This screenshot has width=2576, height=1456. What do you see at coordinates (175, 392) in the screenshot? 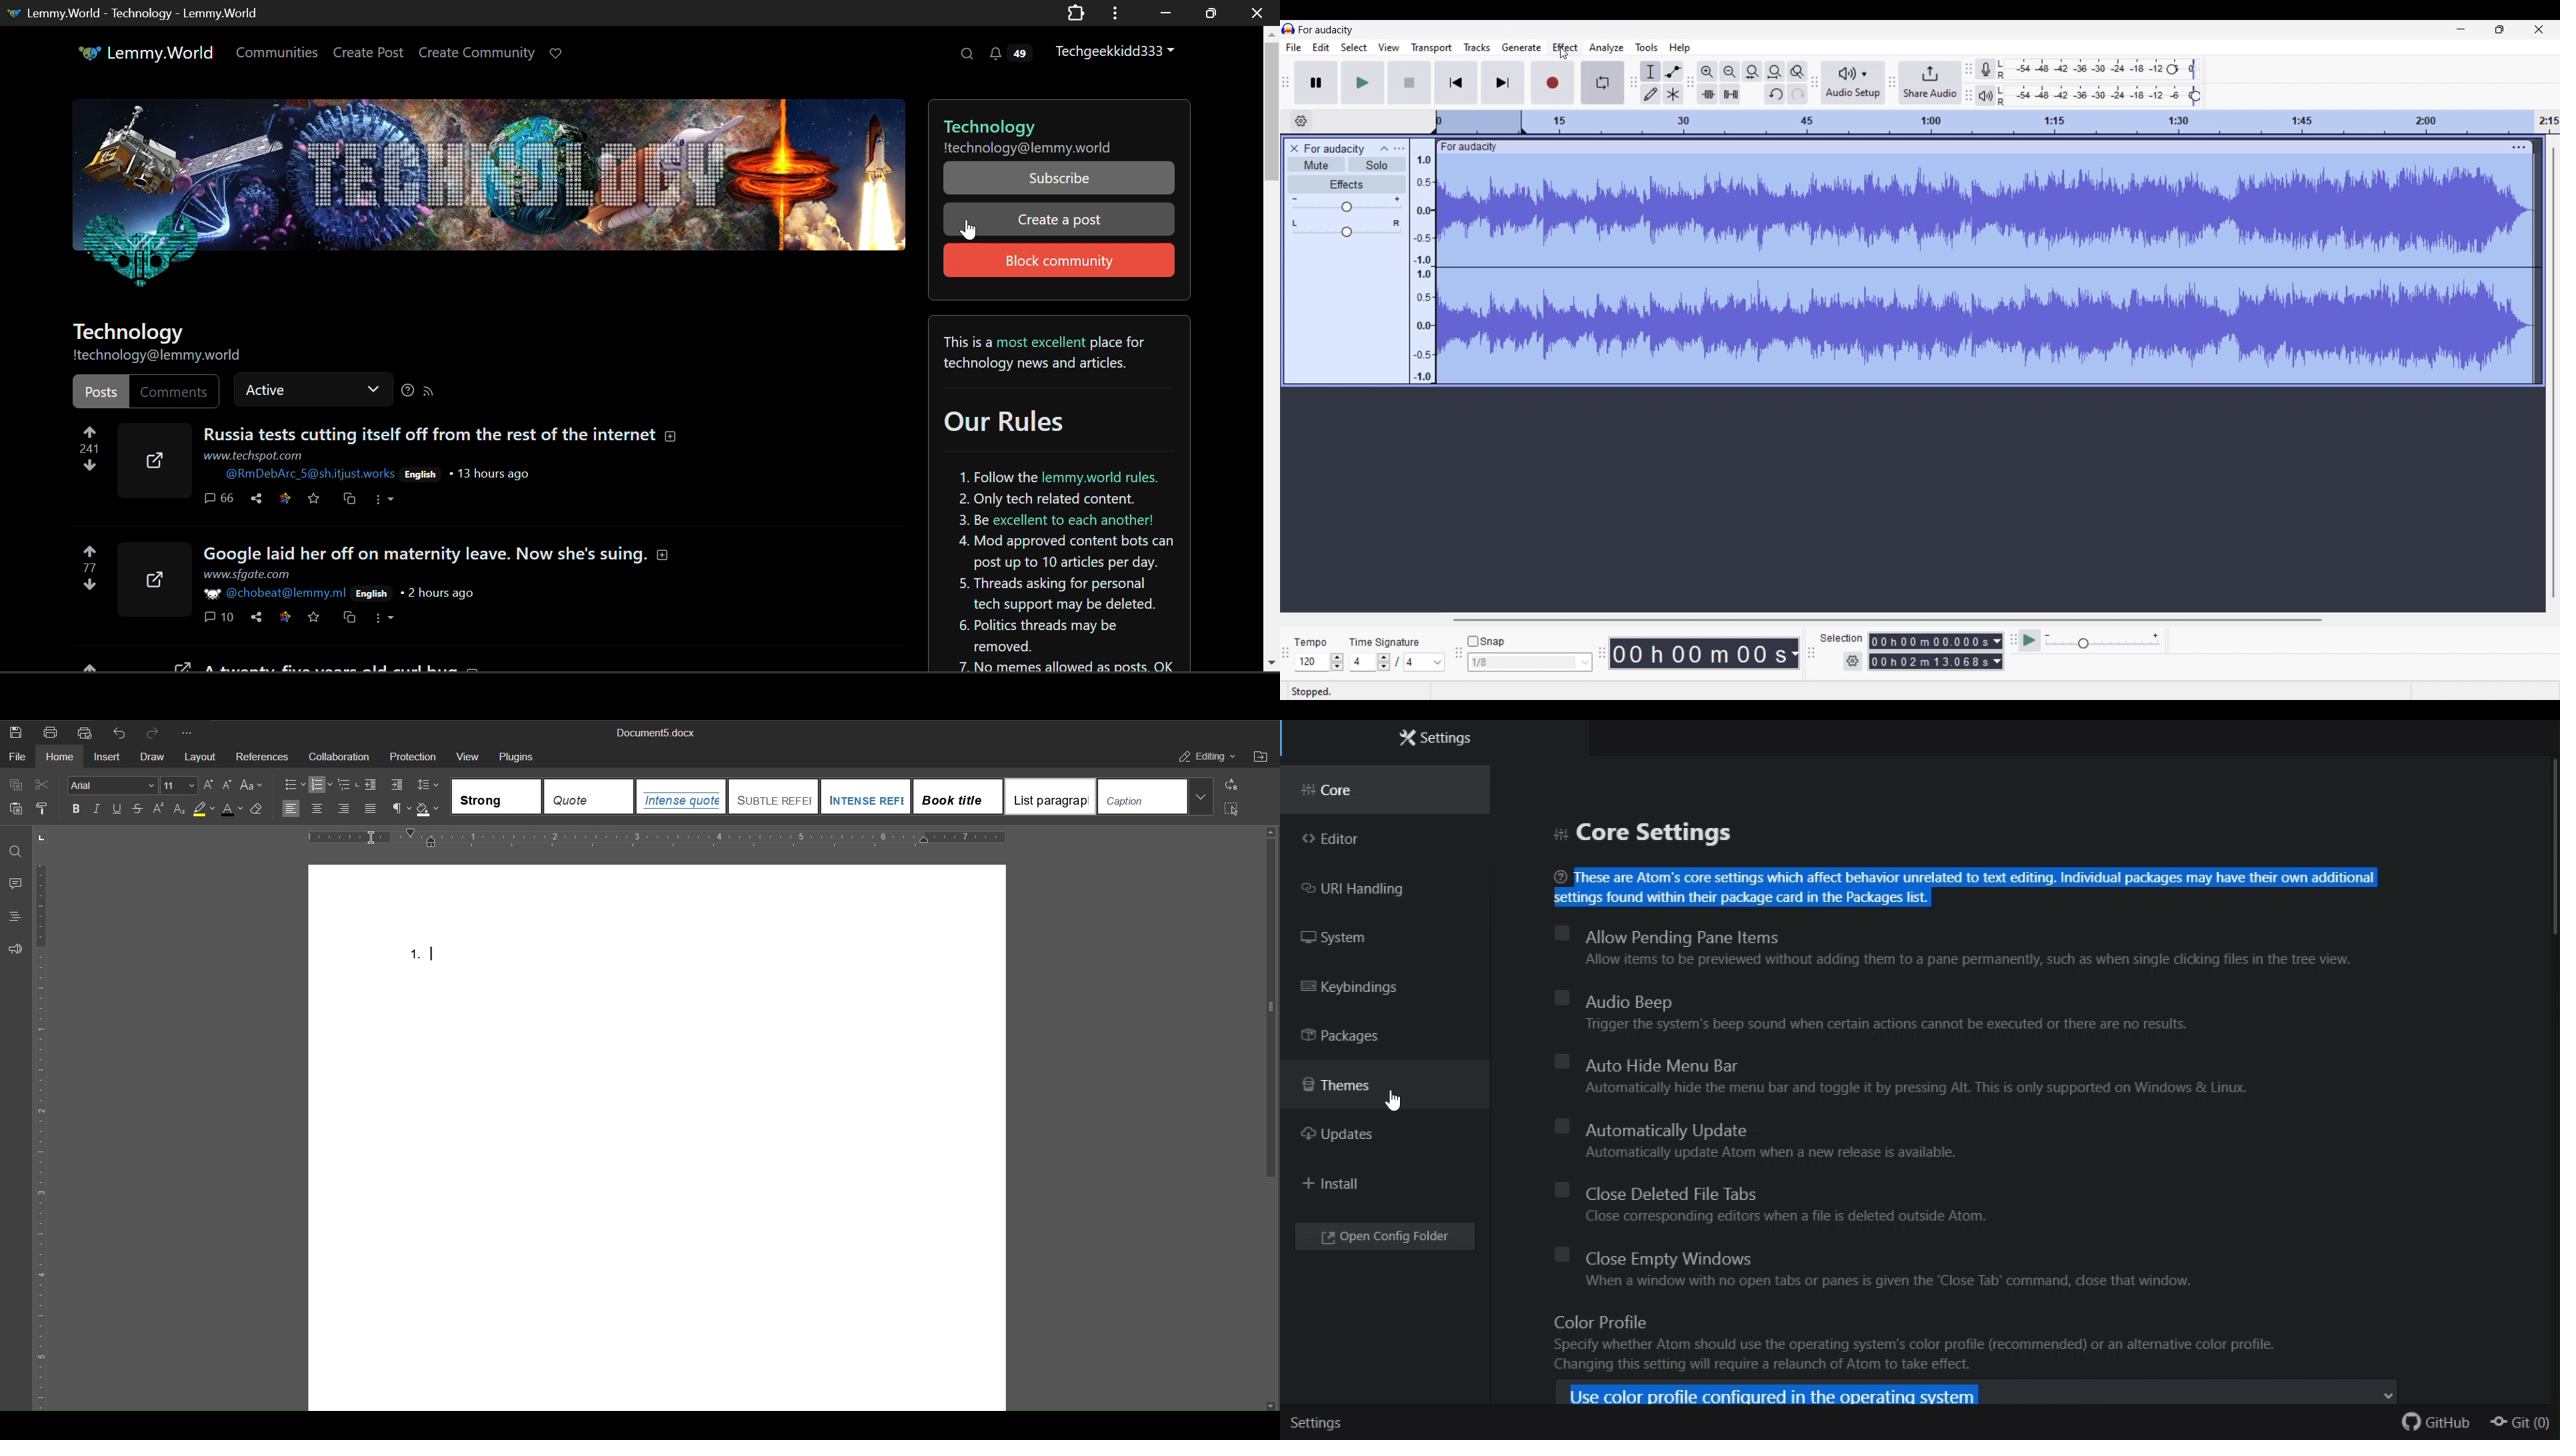
I see `Comments` at bounding box center [175, 392].